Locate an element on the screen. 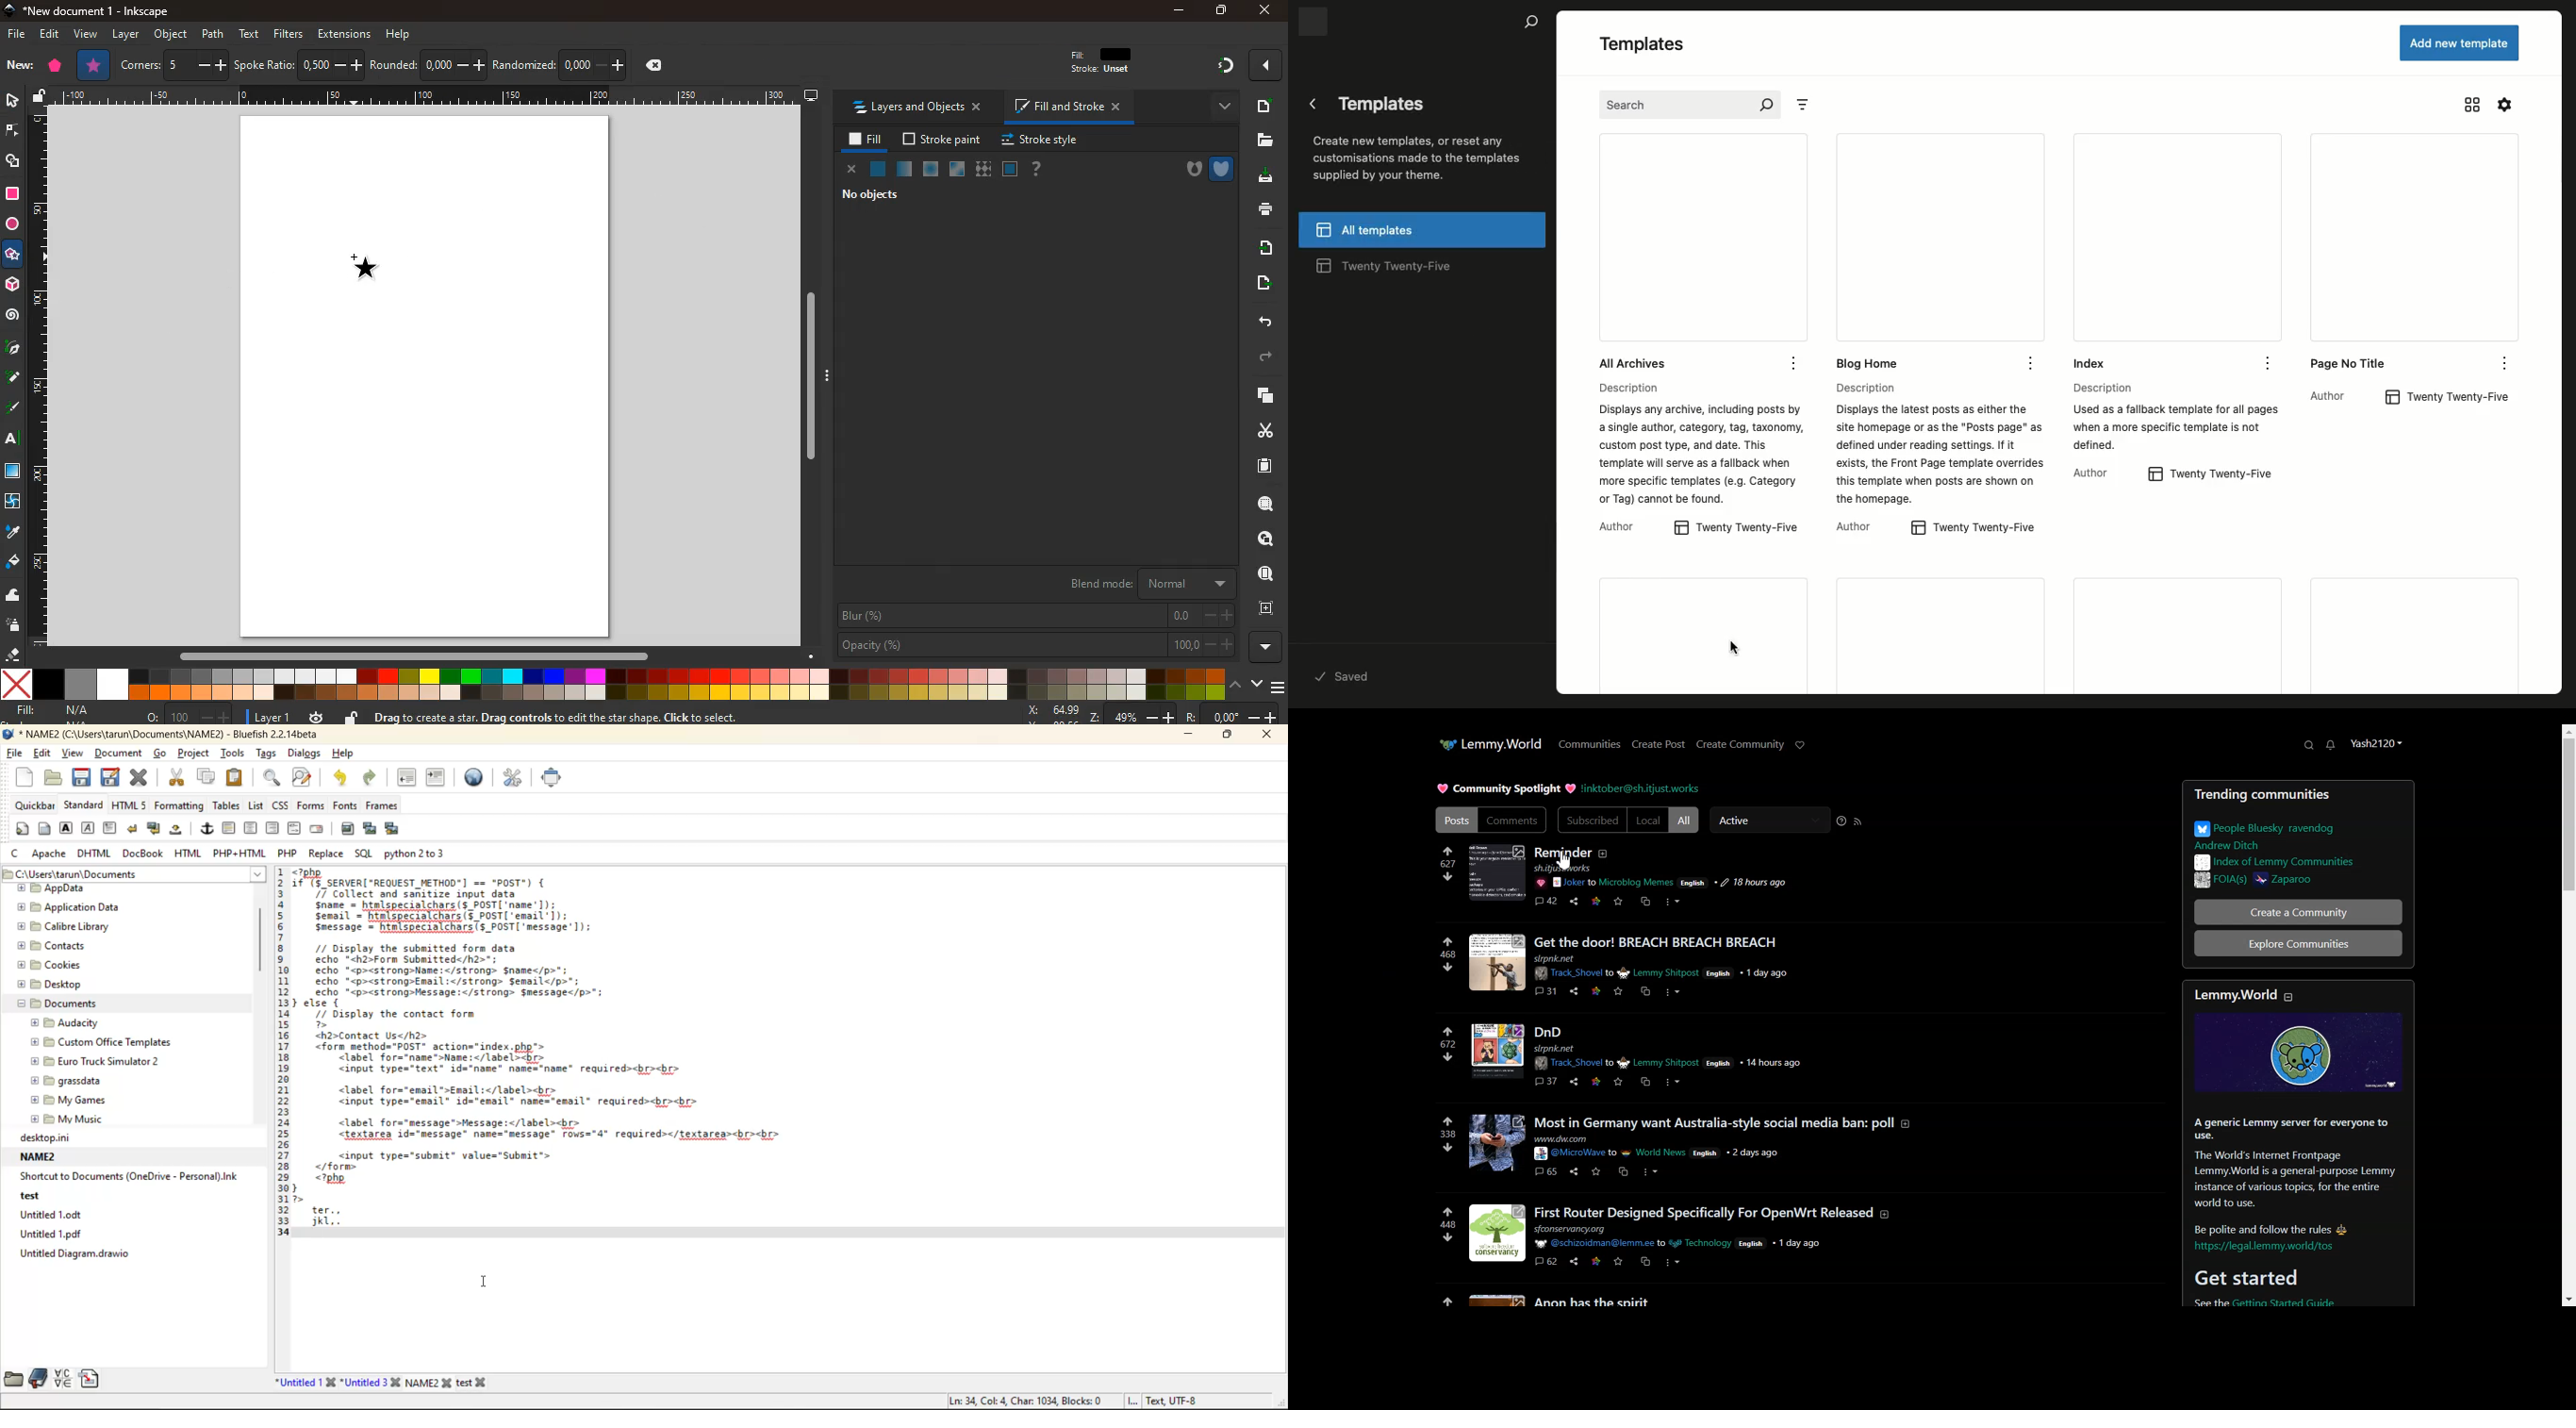 The height and width of the screenshot is (1428, 2576). frame is located at coordinates (1266, 609).